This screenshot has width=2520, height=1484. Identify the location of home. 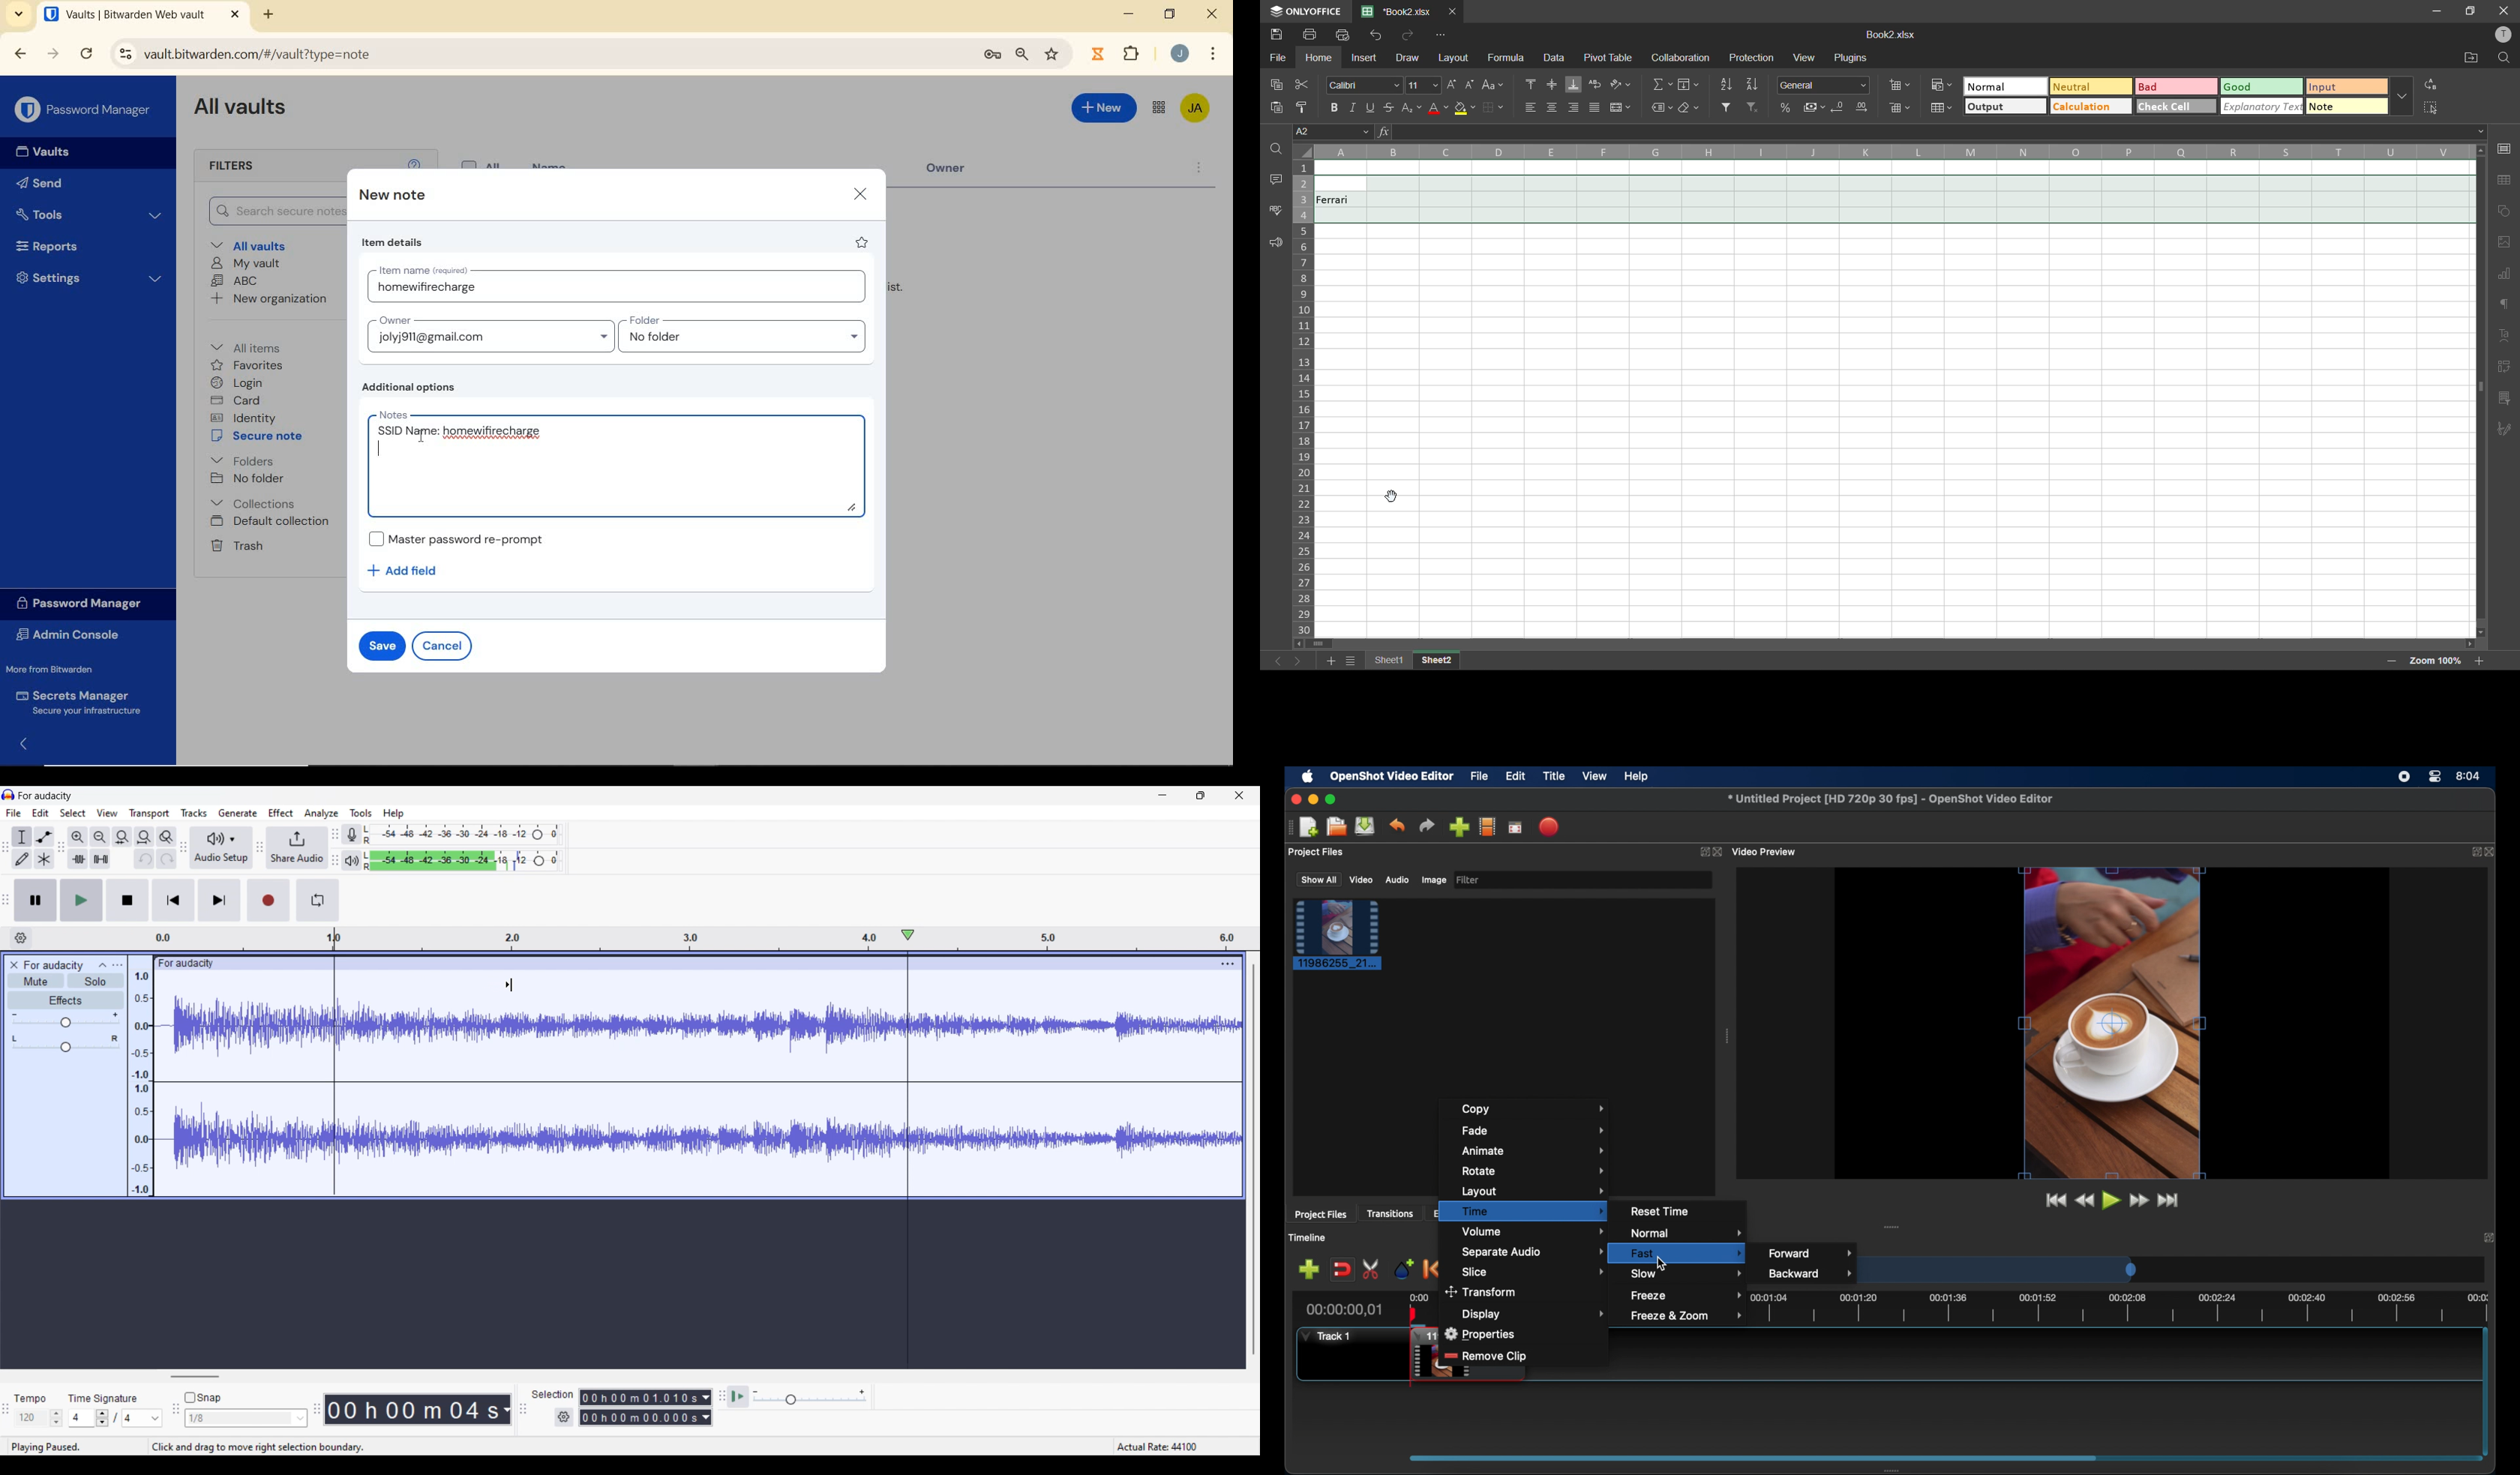
(1320, 58).